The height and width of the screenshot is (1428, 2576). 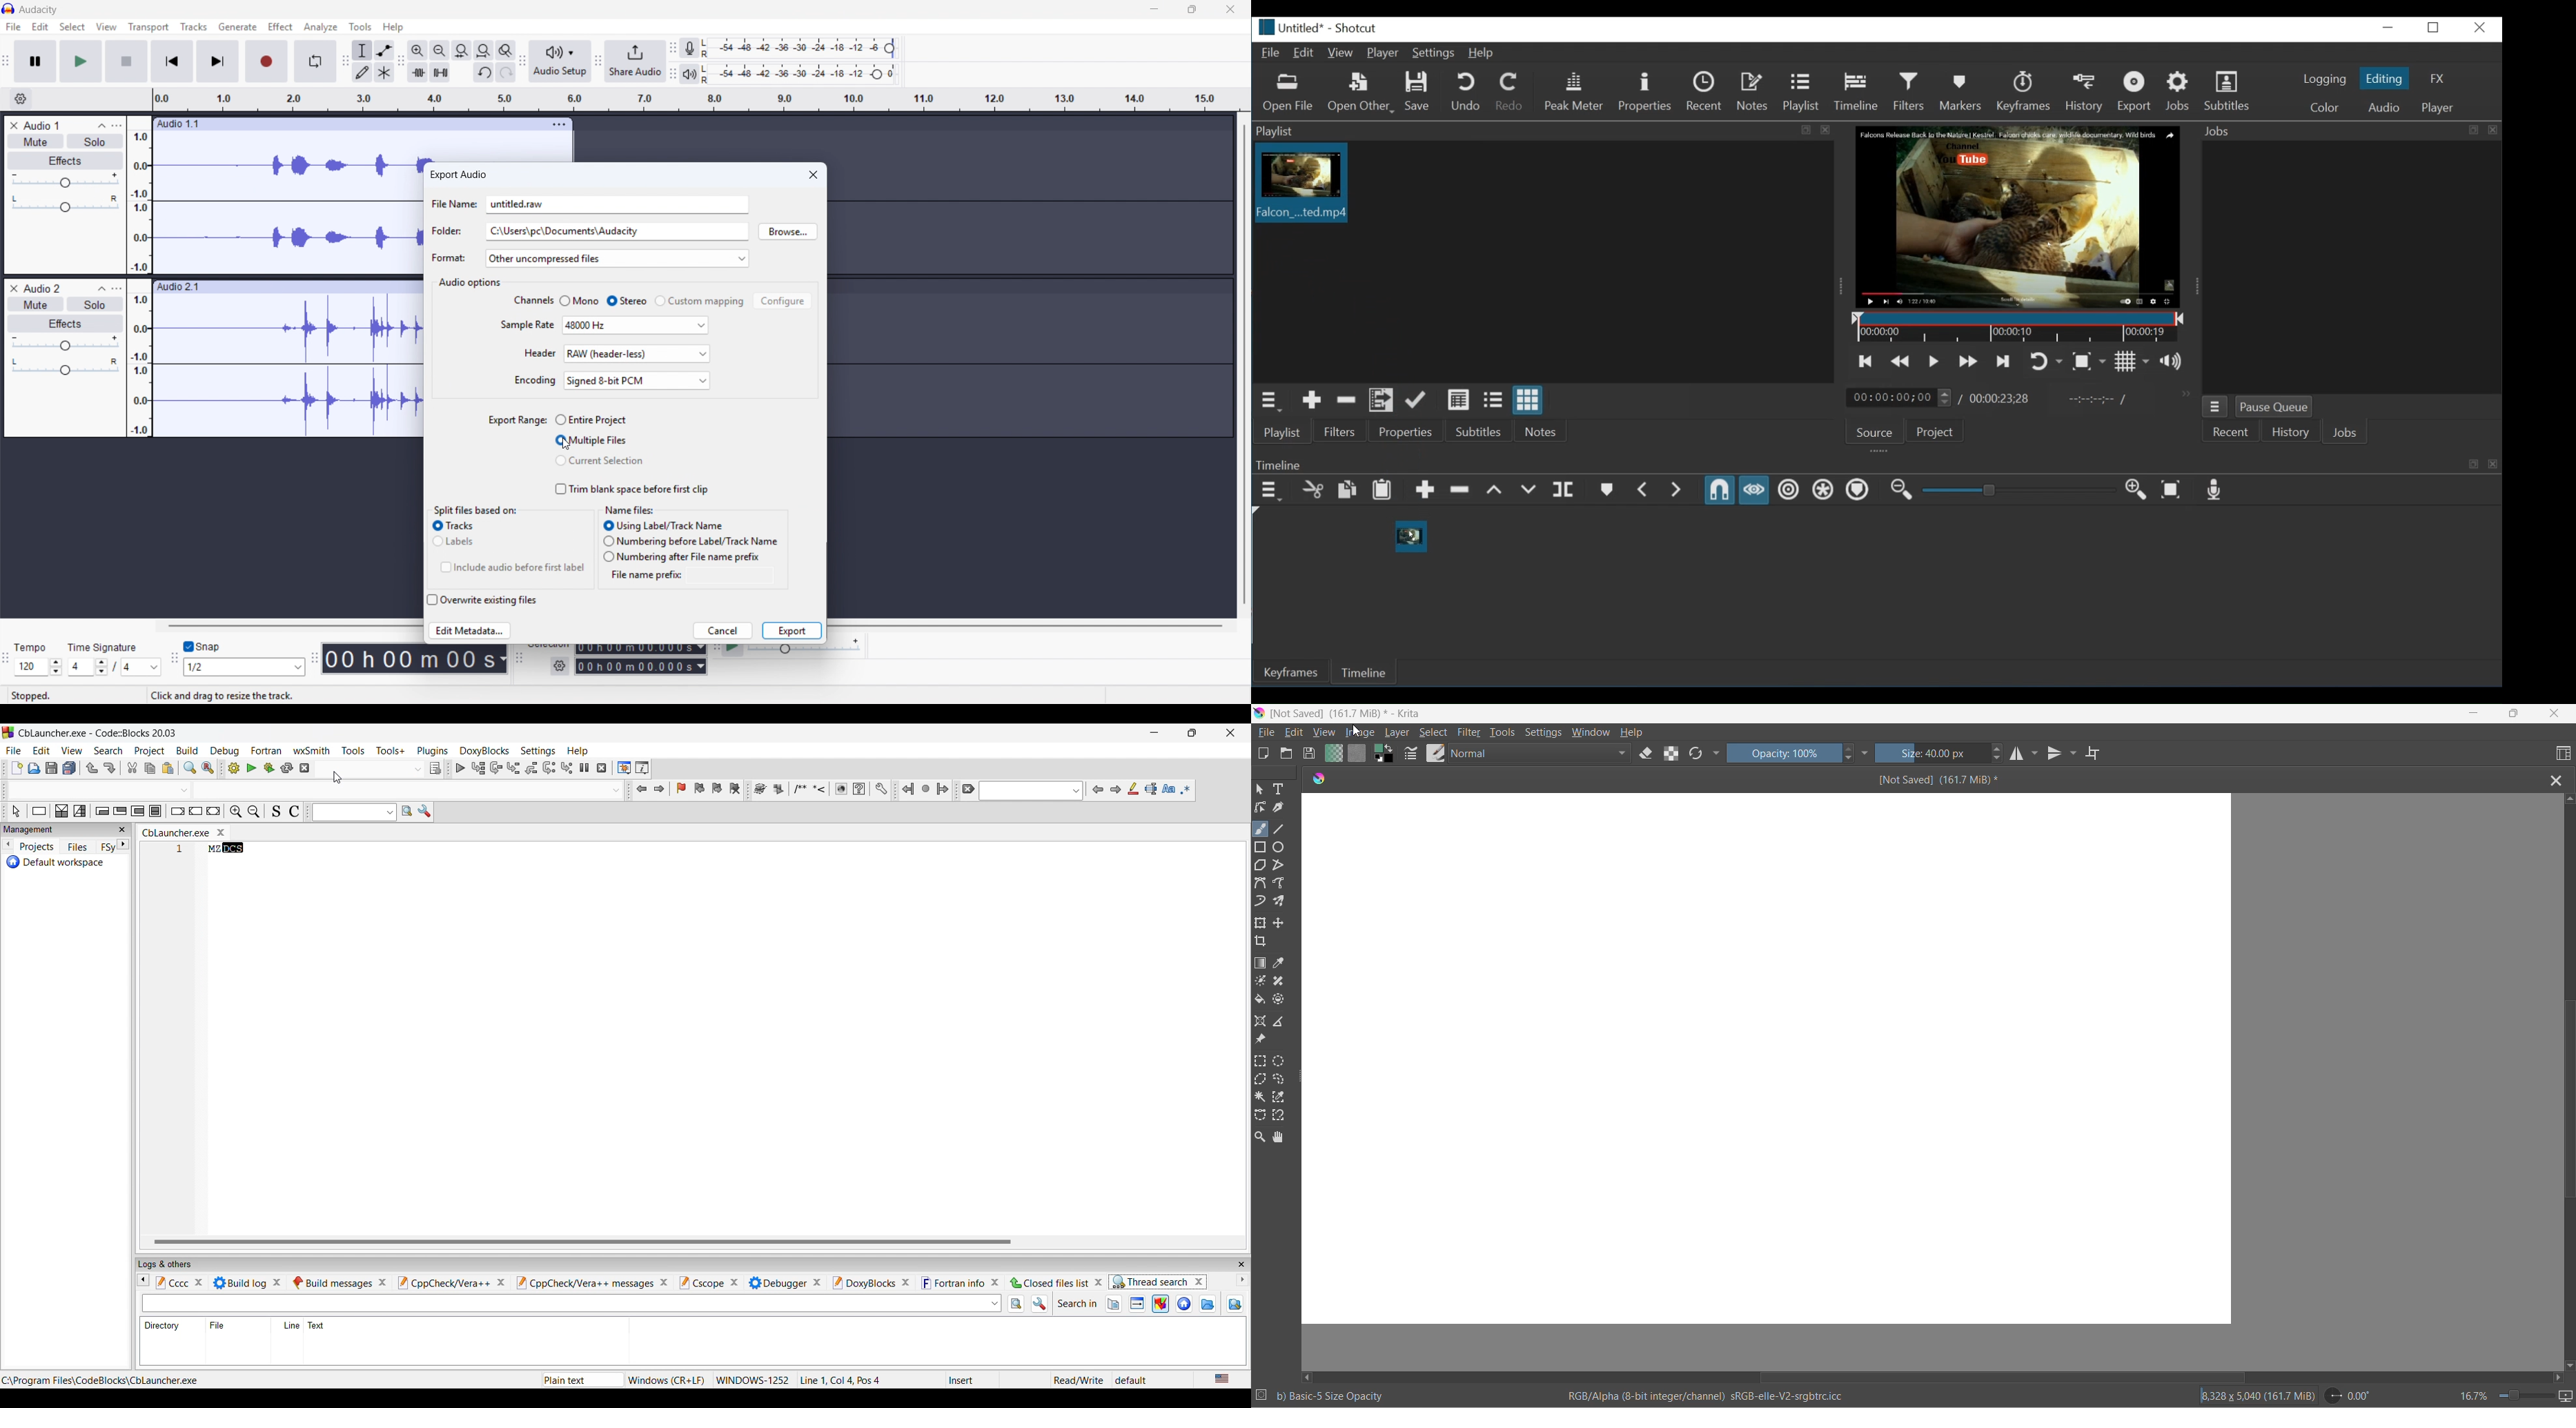 I want to click on Audio setup, so click(x=560, y=61).